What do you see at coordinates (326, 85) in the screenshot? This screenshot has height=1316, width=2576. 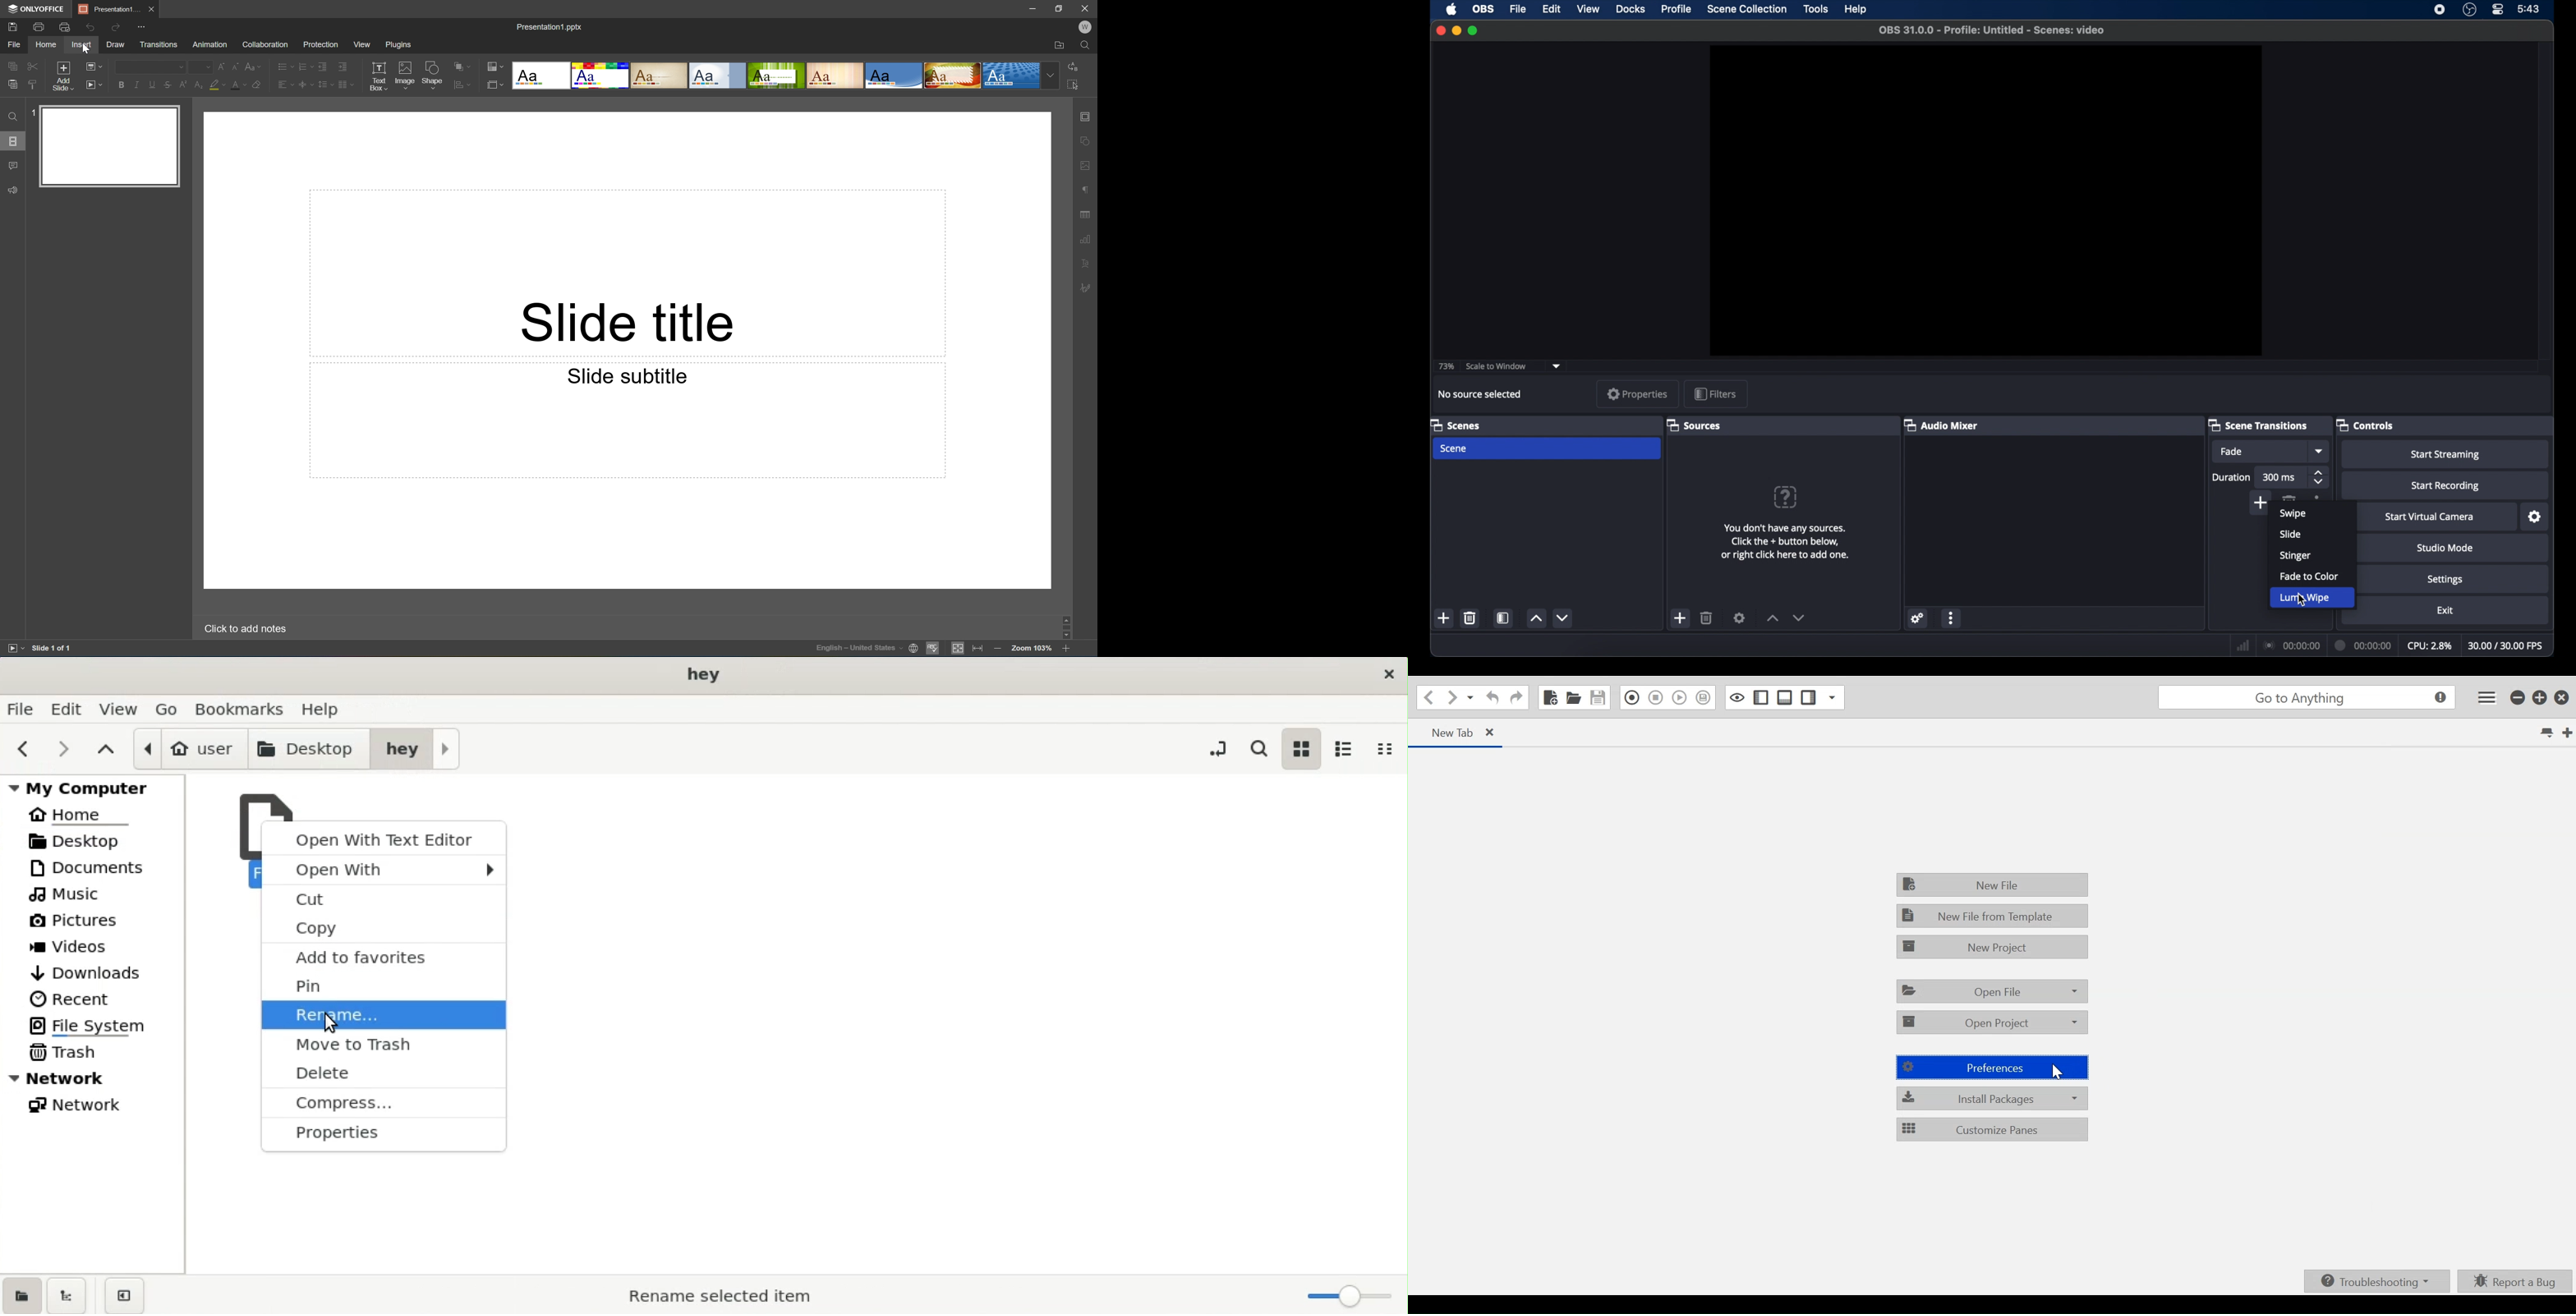 I see `Line spacing` at bounding box center [326, 85].